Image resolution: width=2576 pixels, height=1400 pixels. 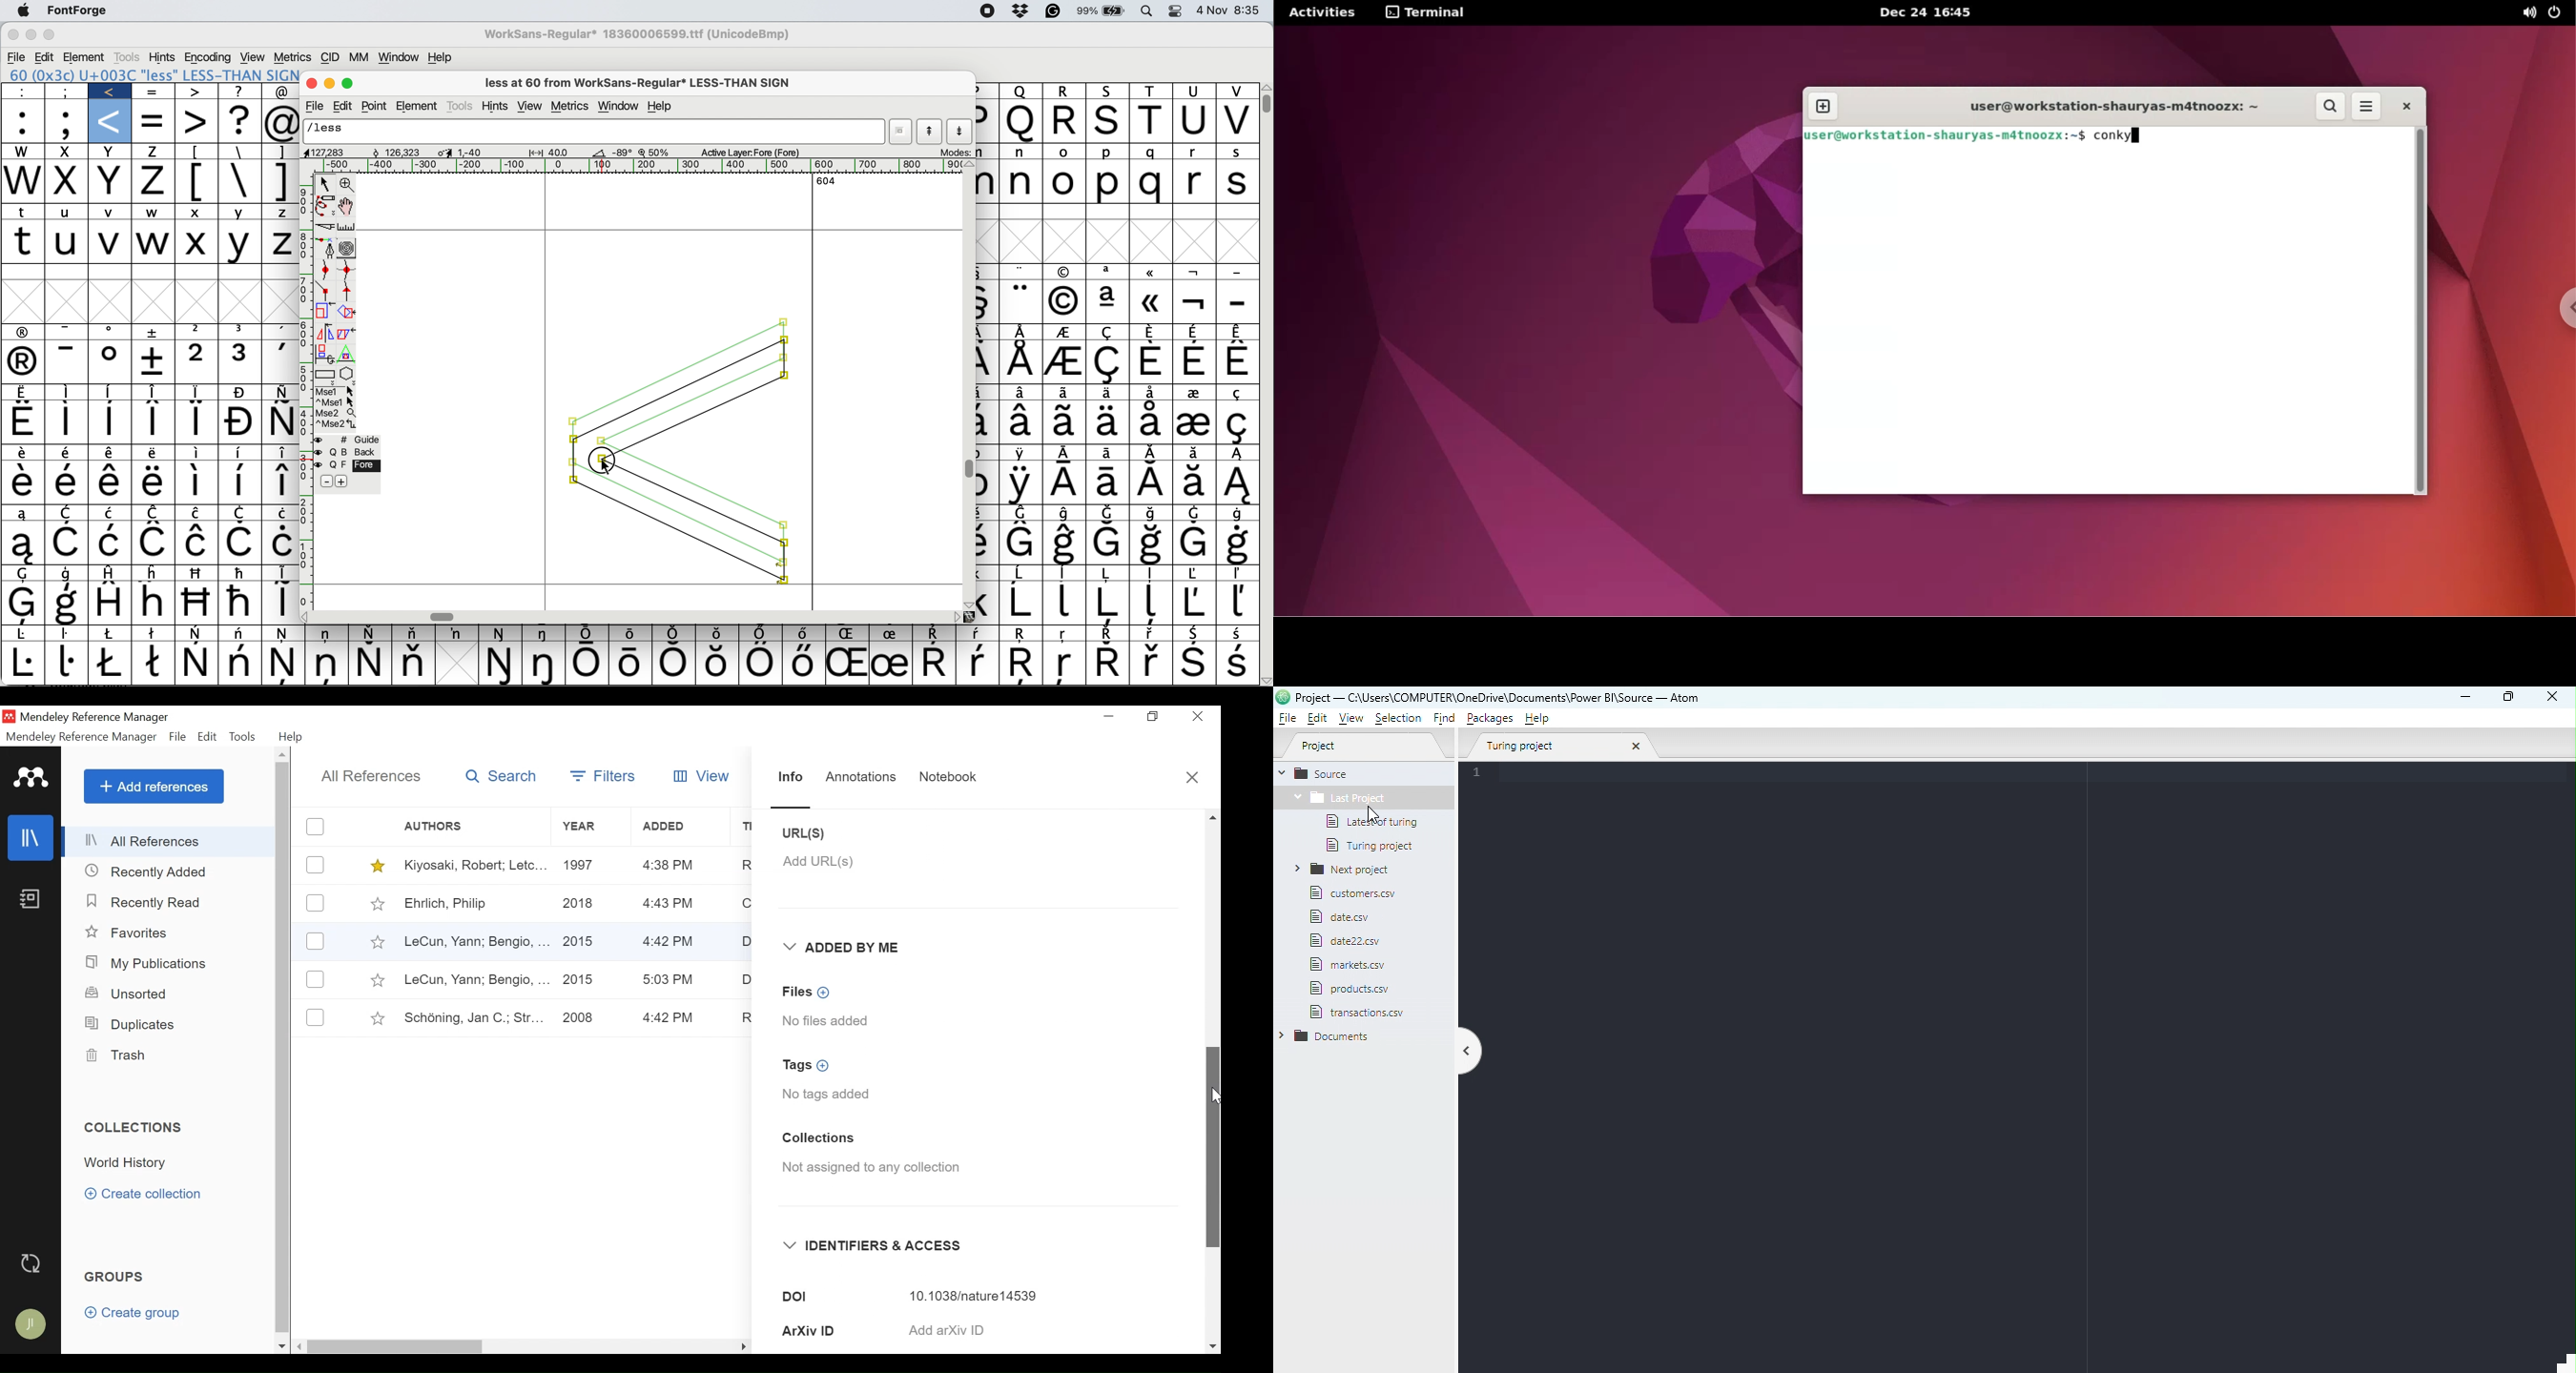 I want to click on @, so click(x=283, y=92).